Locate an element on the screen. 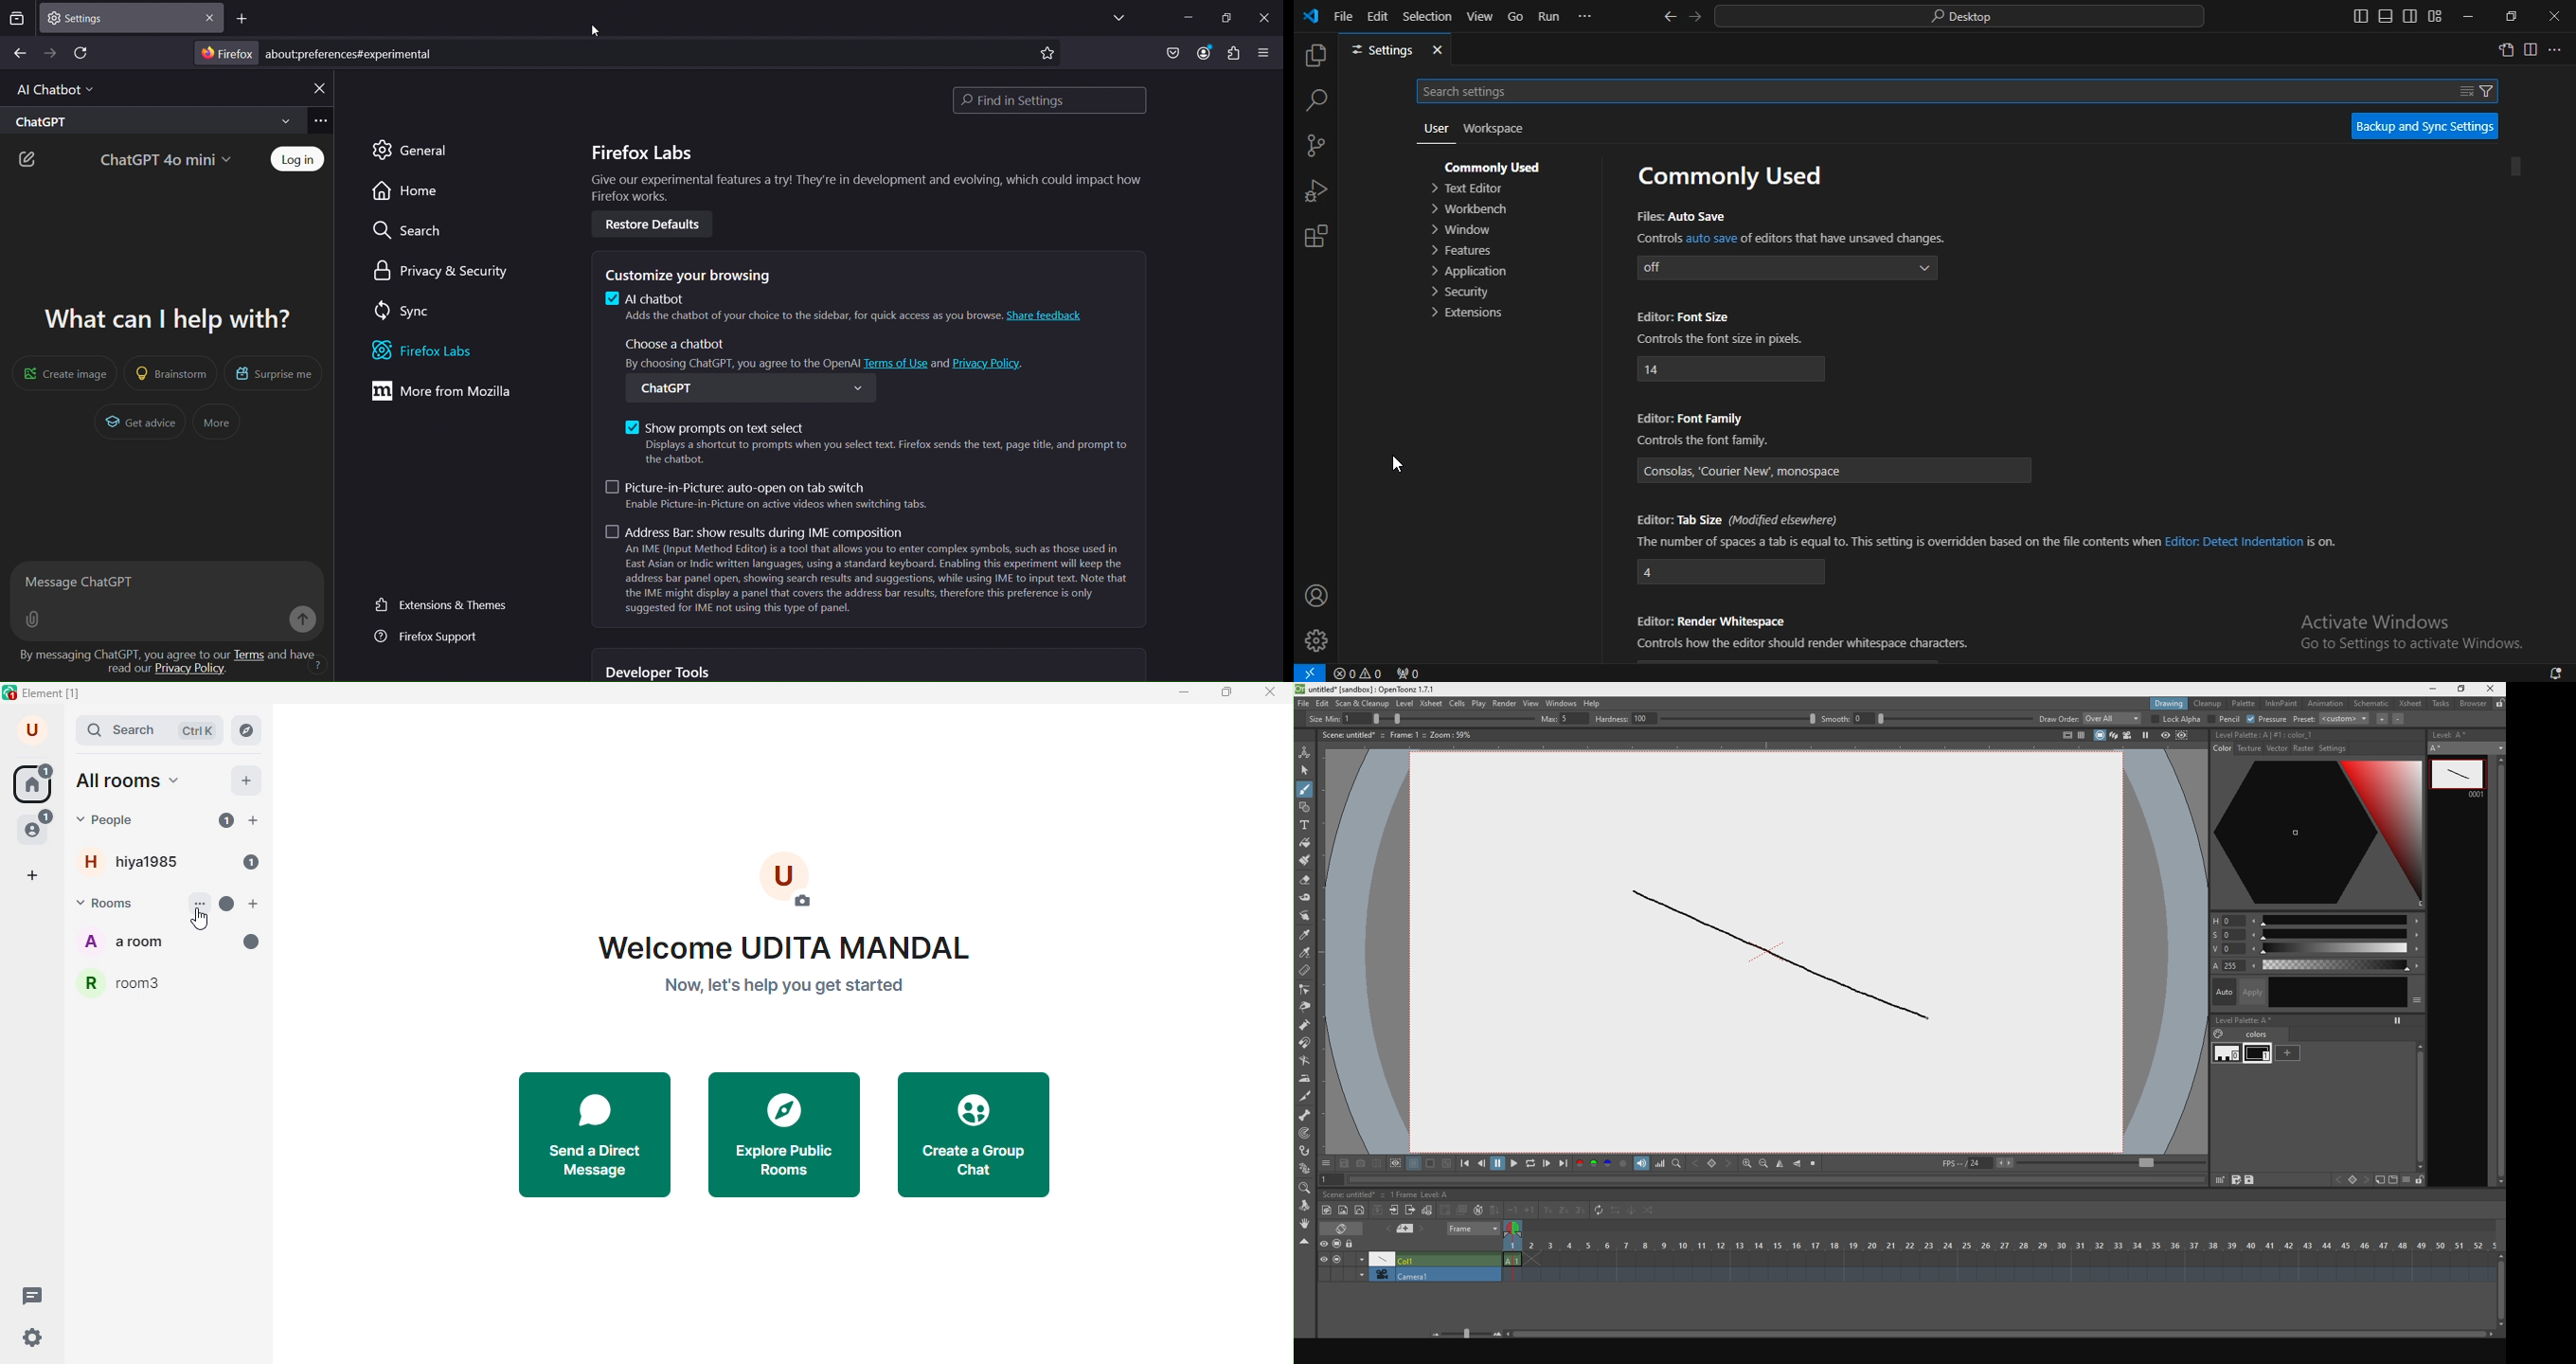 This screenshot has height=1372, width=2576. 1 frame level: A is located at coordinates (1422, 1194).